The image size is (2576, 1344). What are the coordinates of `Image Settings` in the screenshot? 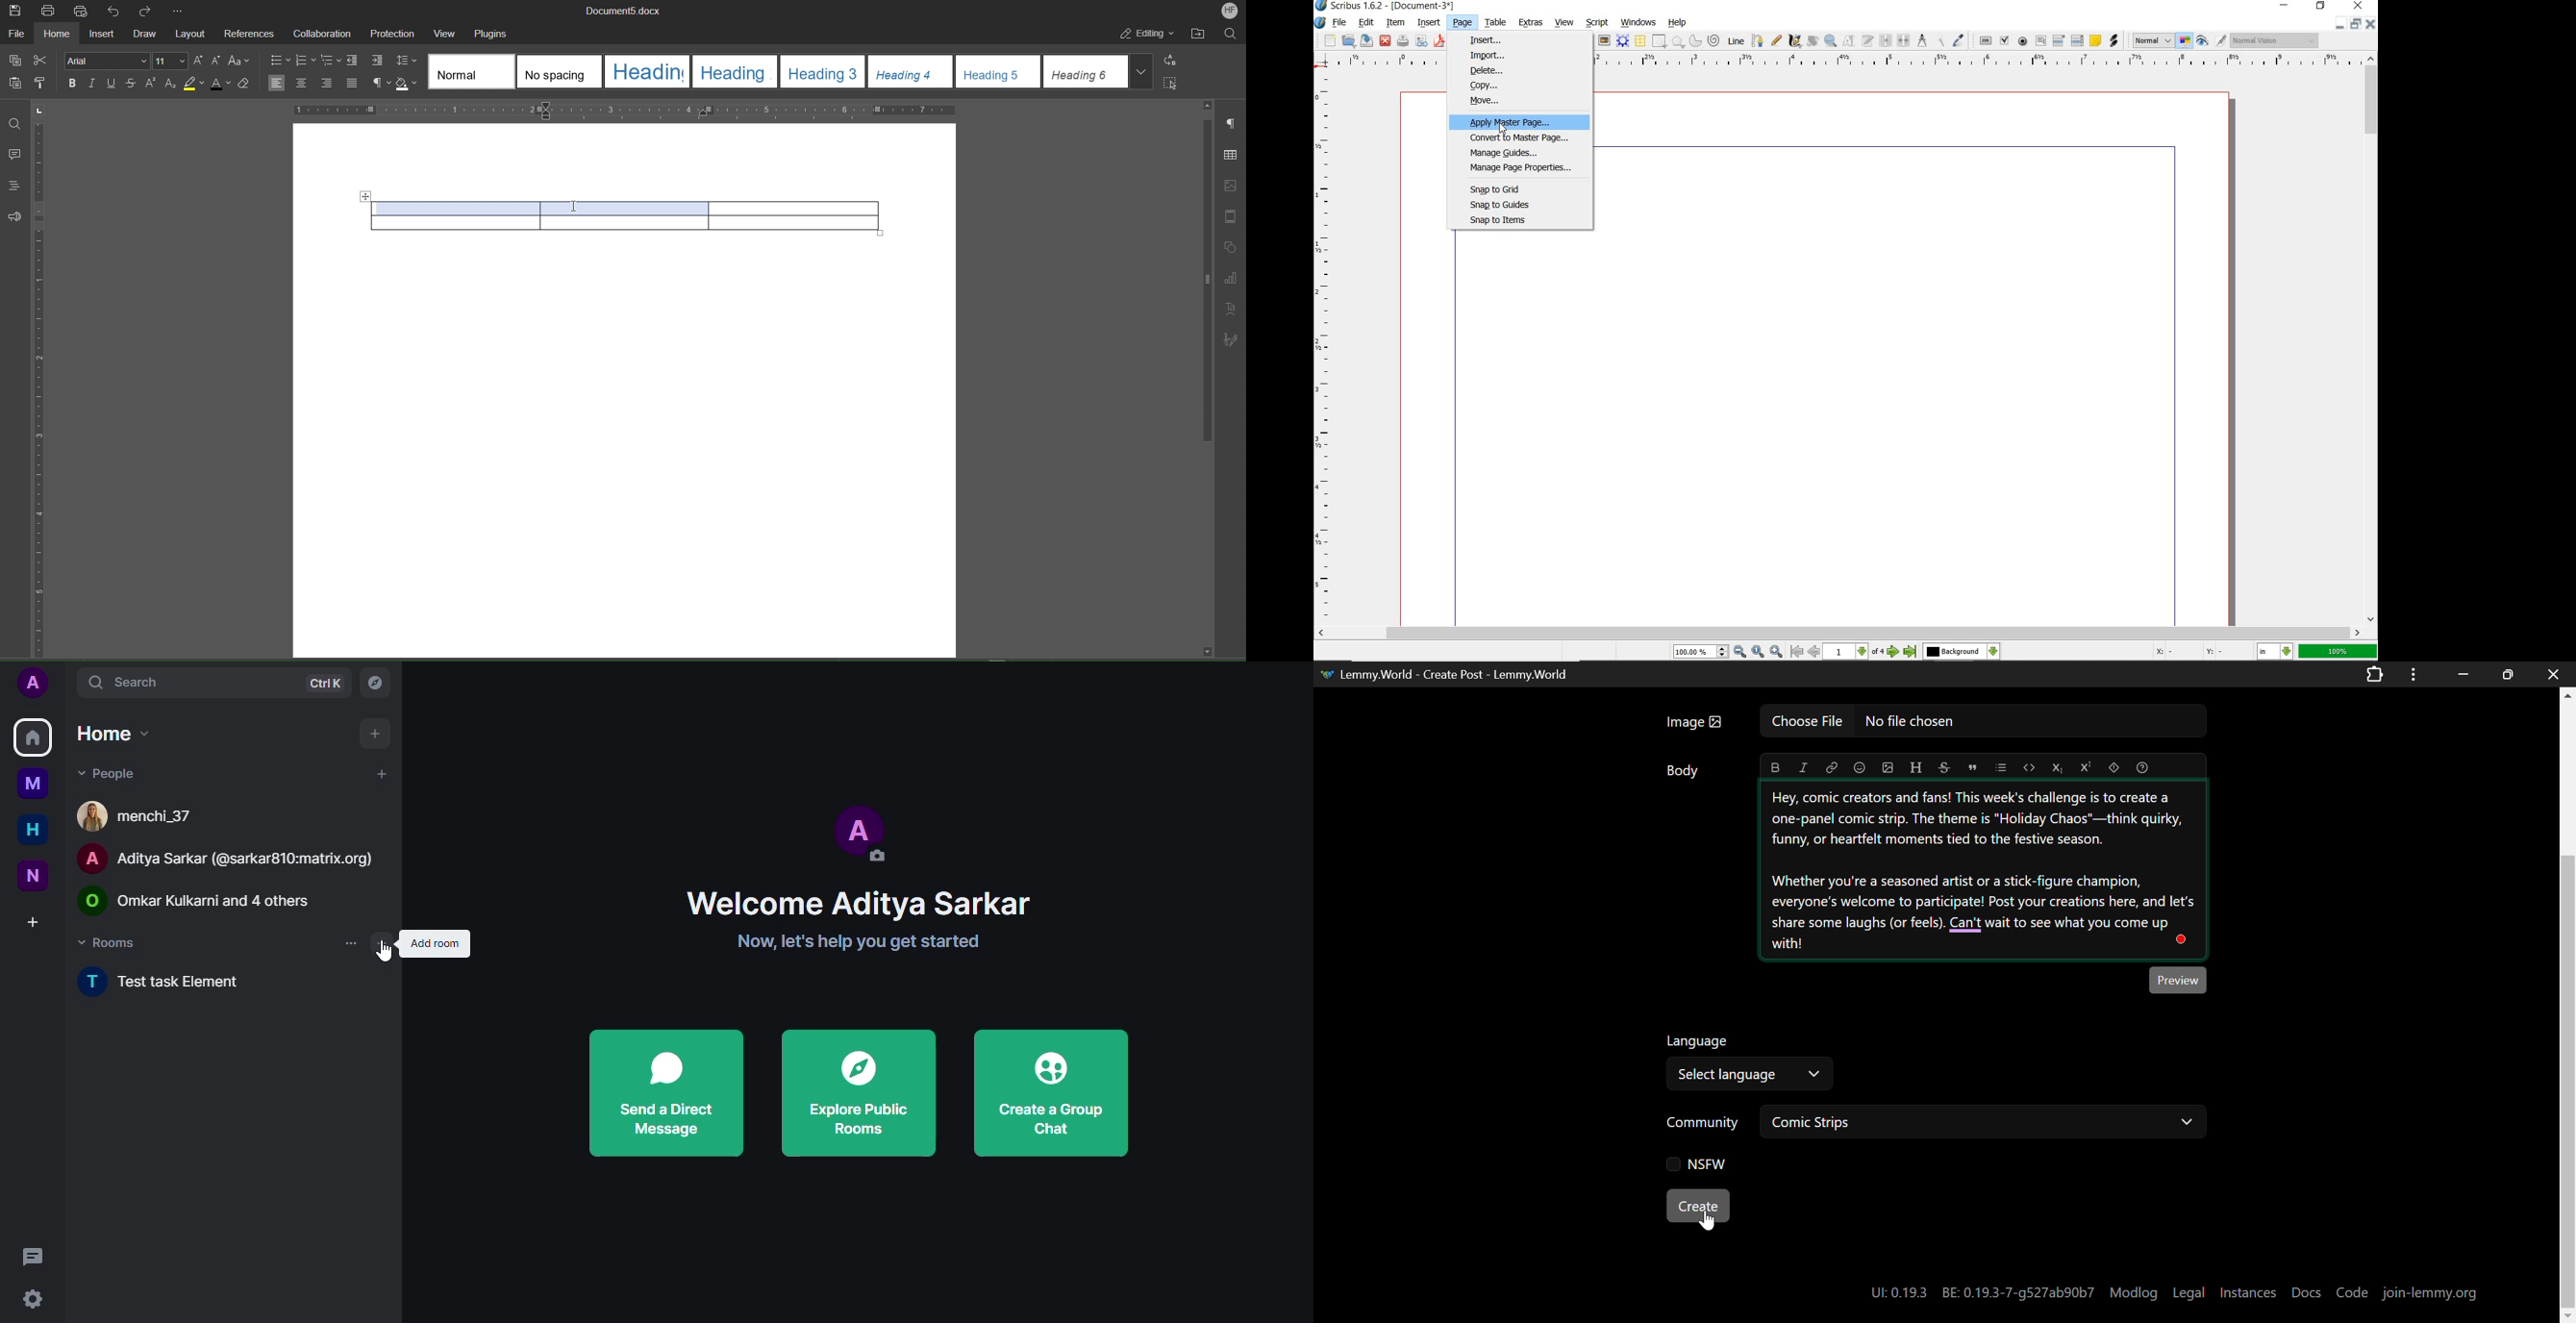 It's located at (1232, 182).